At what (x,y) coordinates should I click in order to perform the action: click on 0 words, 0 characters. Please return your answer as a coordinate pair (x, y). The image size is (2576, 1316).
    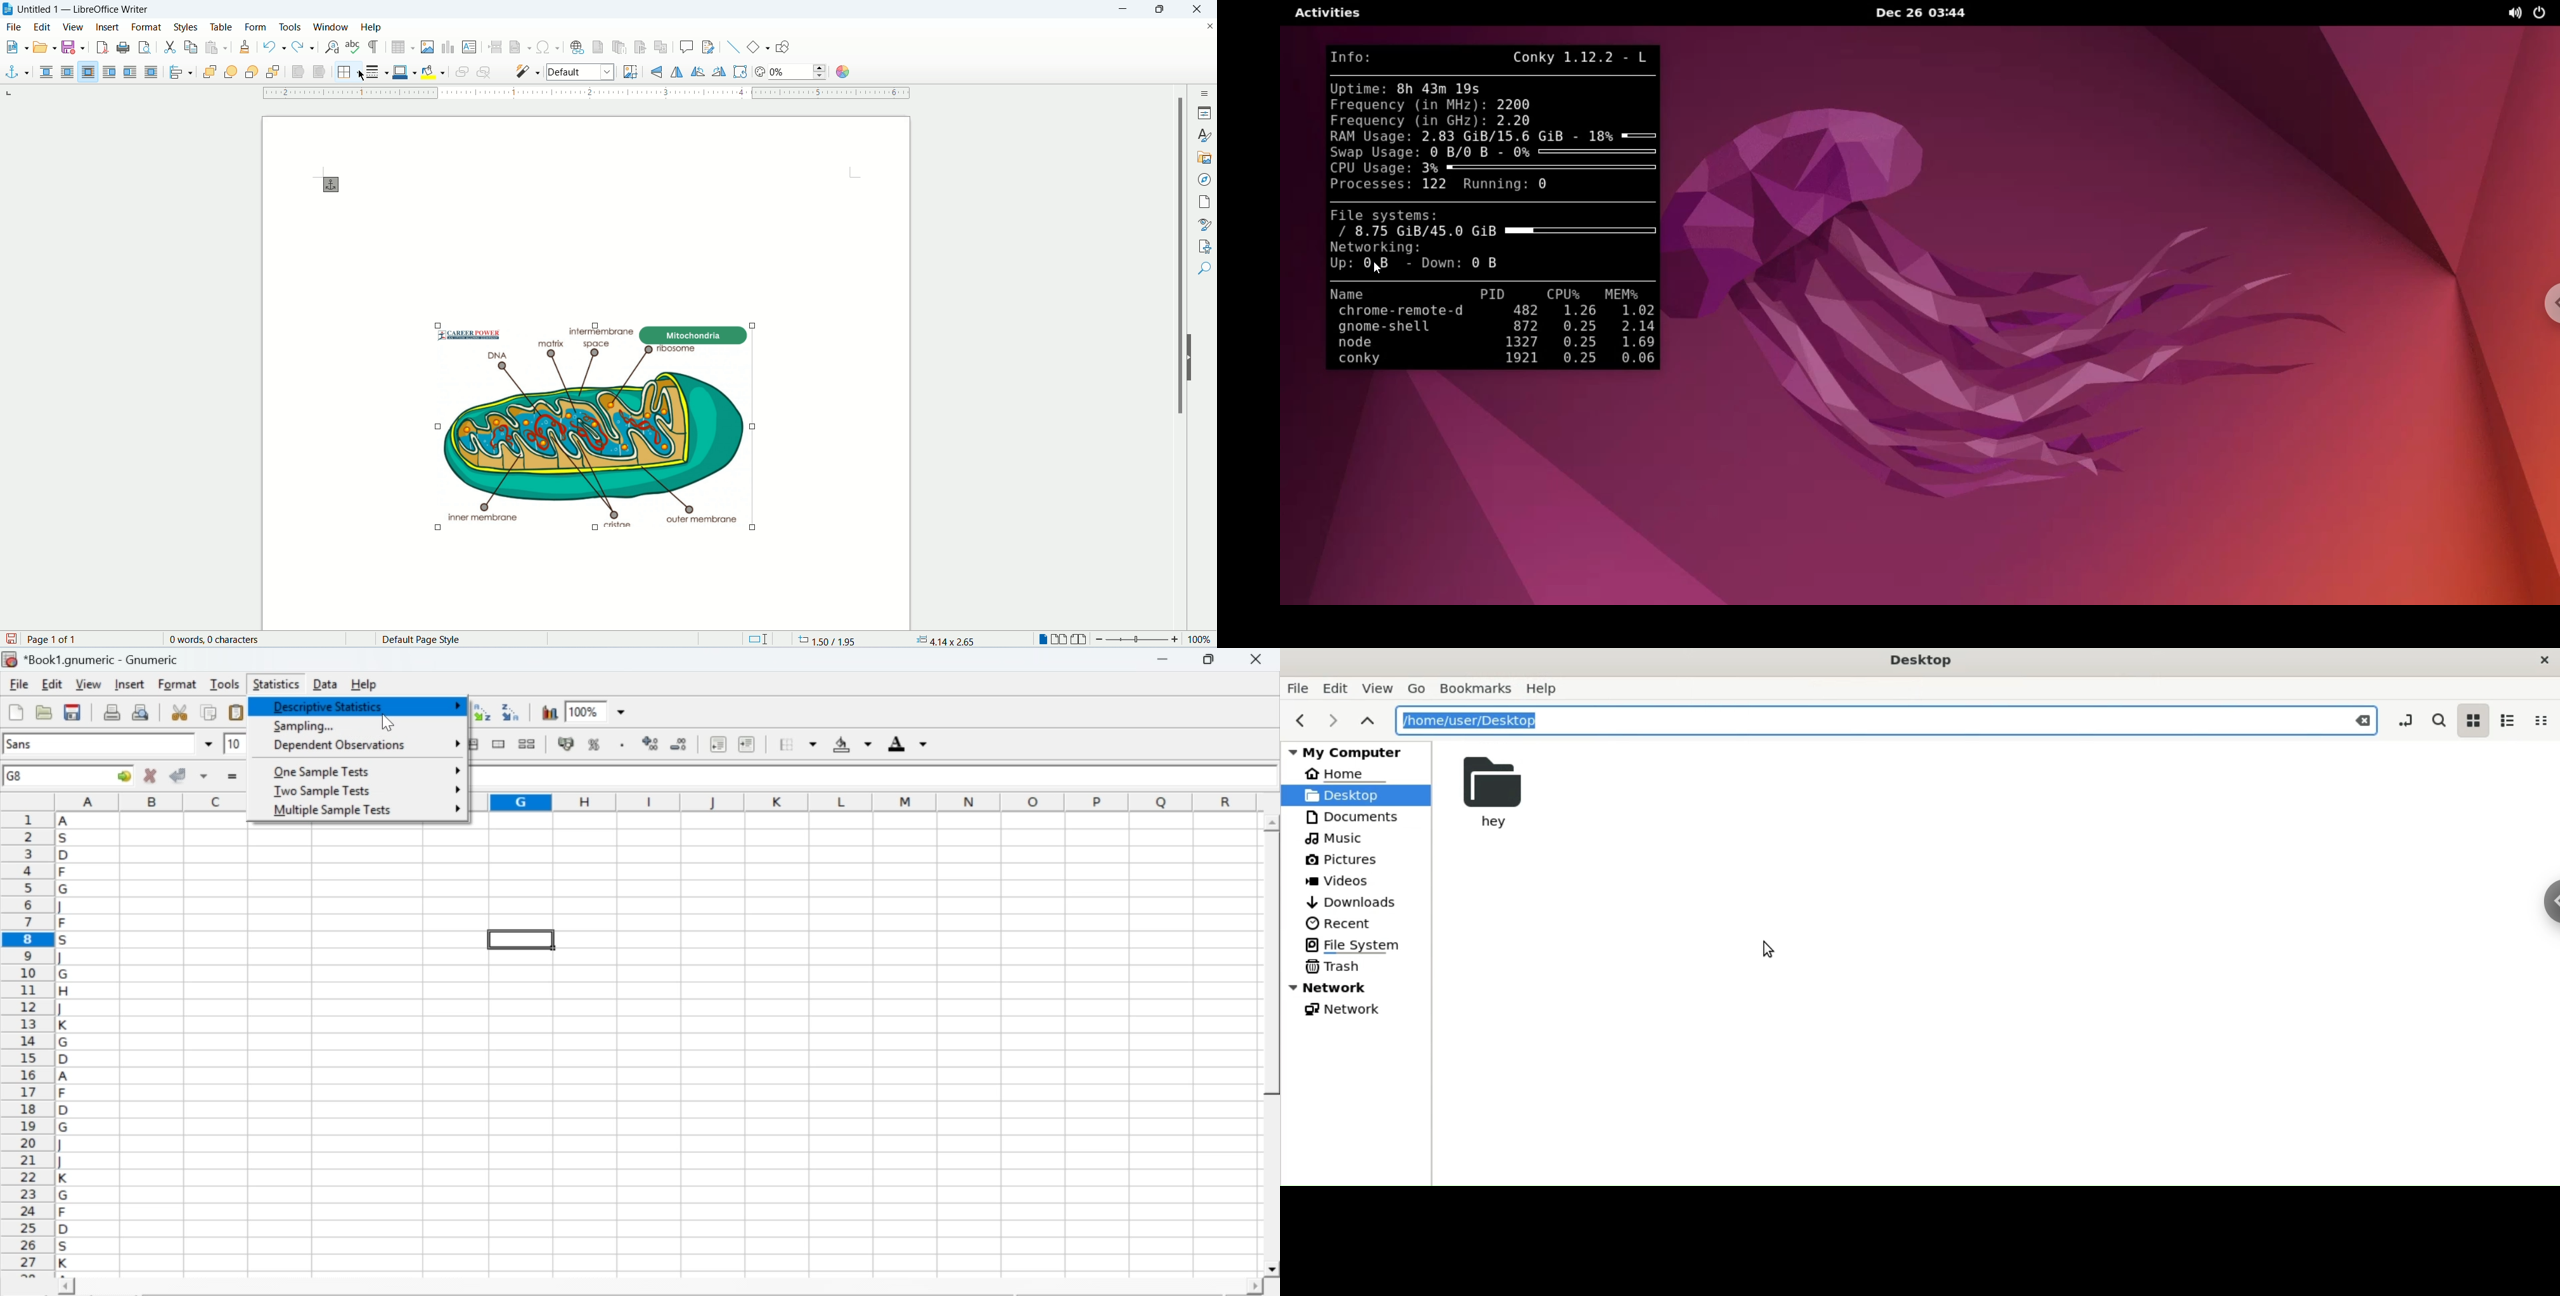
    Looking at the image, I should click on (214, 639).